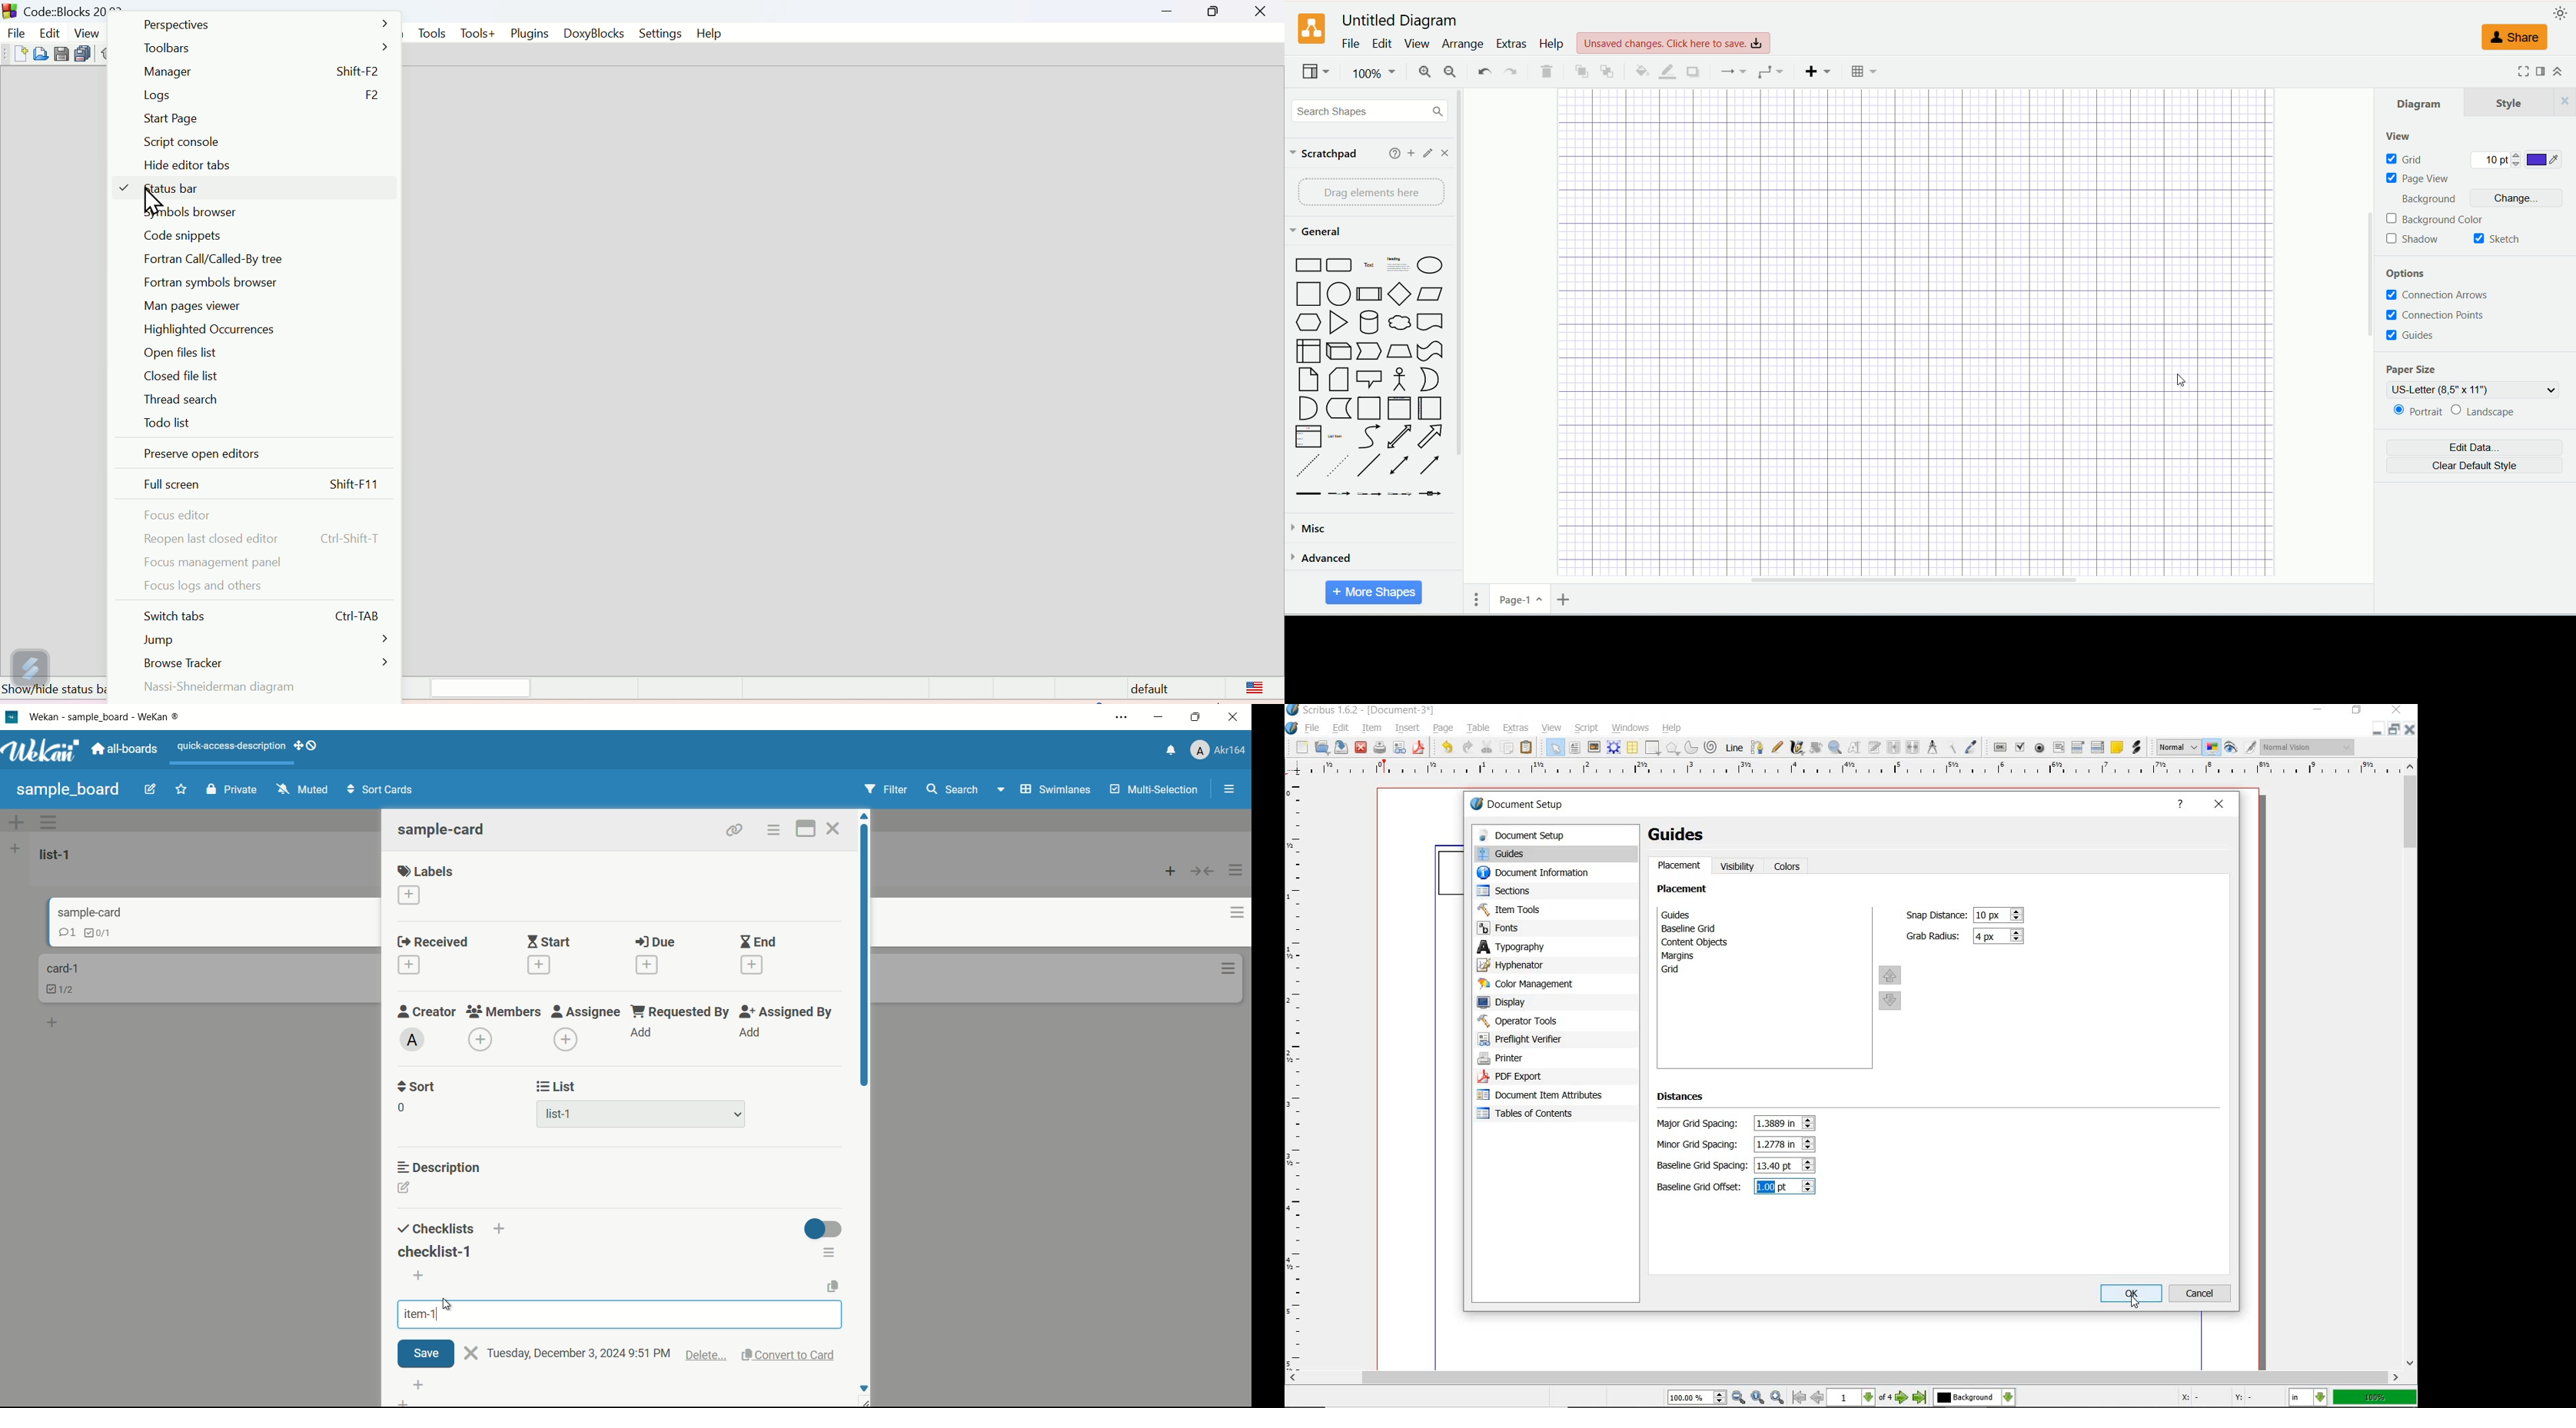  What do you see at coordinates (1401, 296) in the screenshot?
I see `Diamond` at bounding box center [1401, 296].